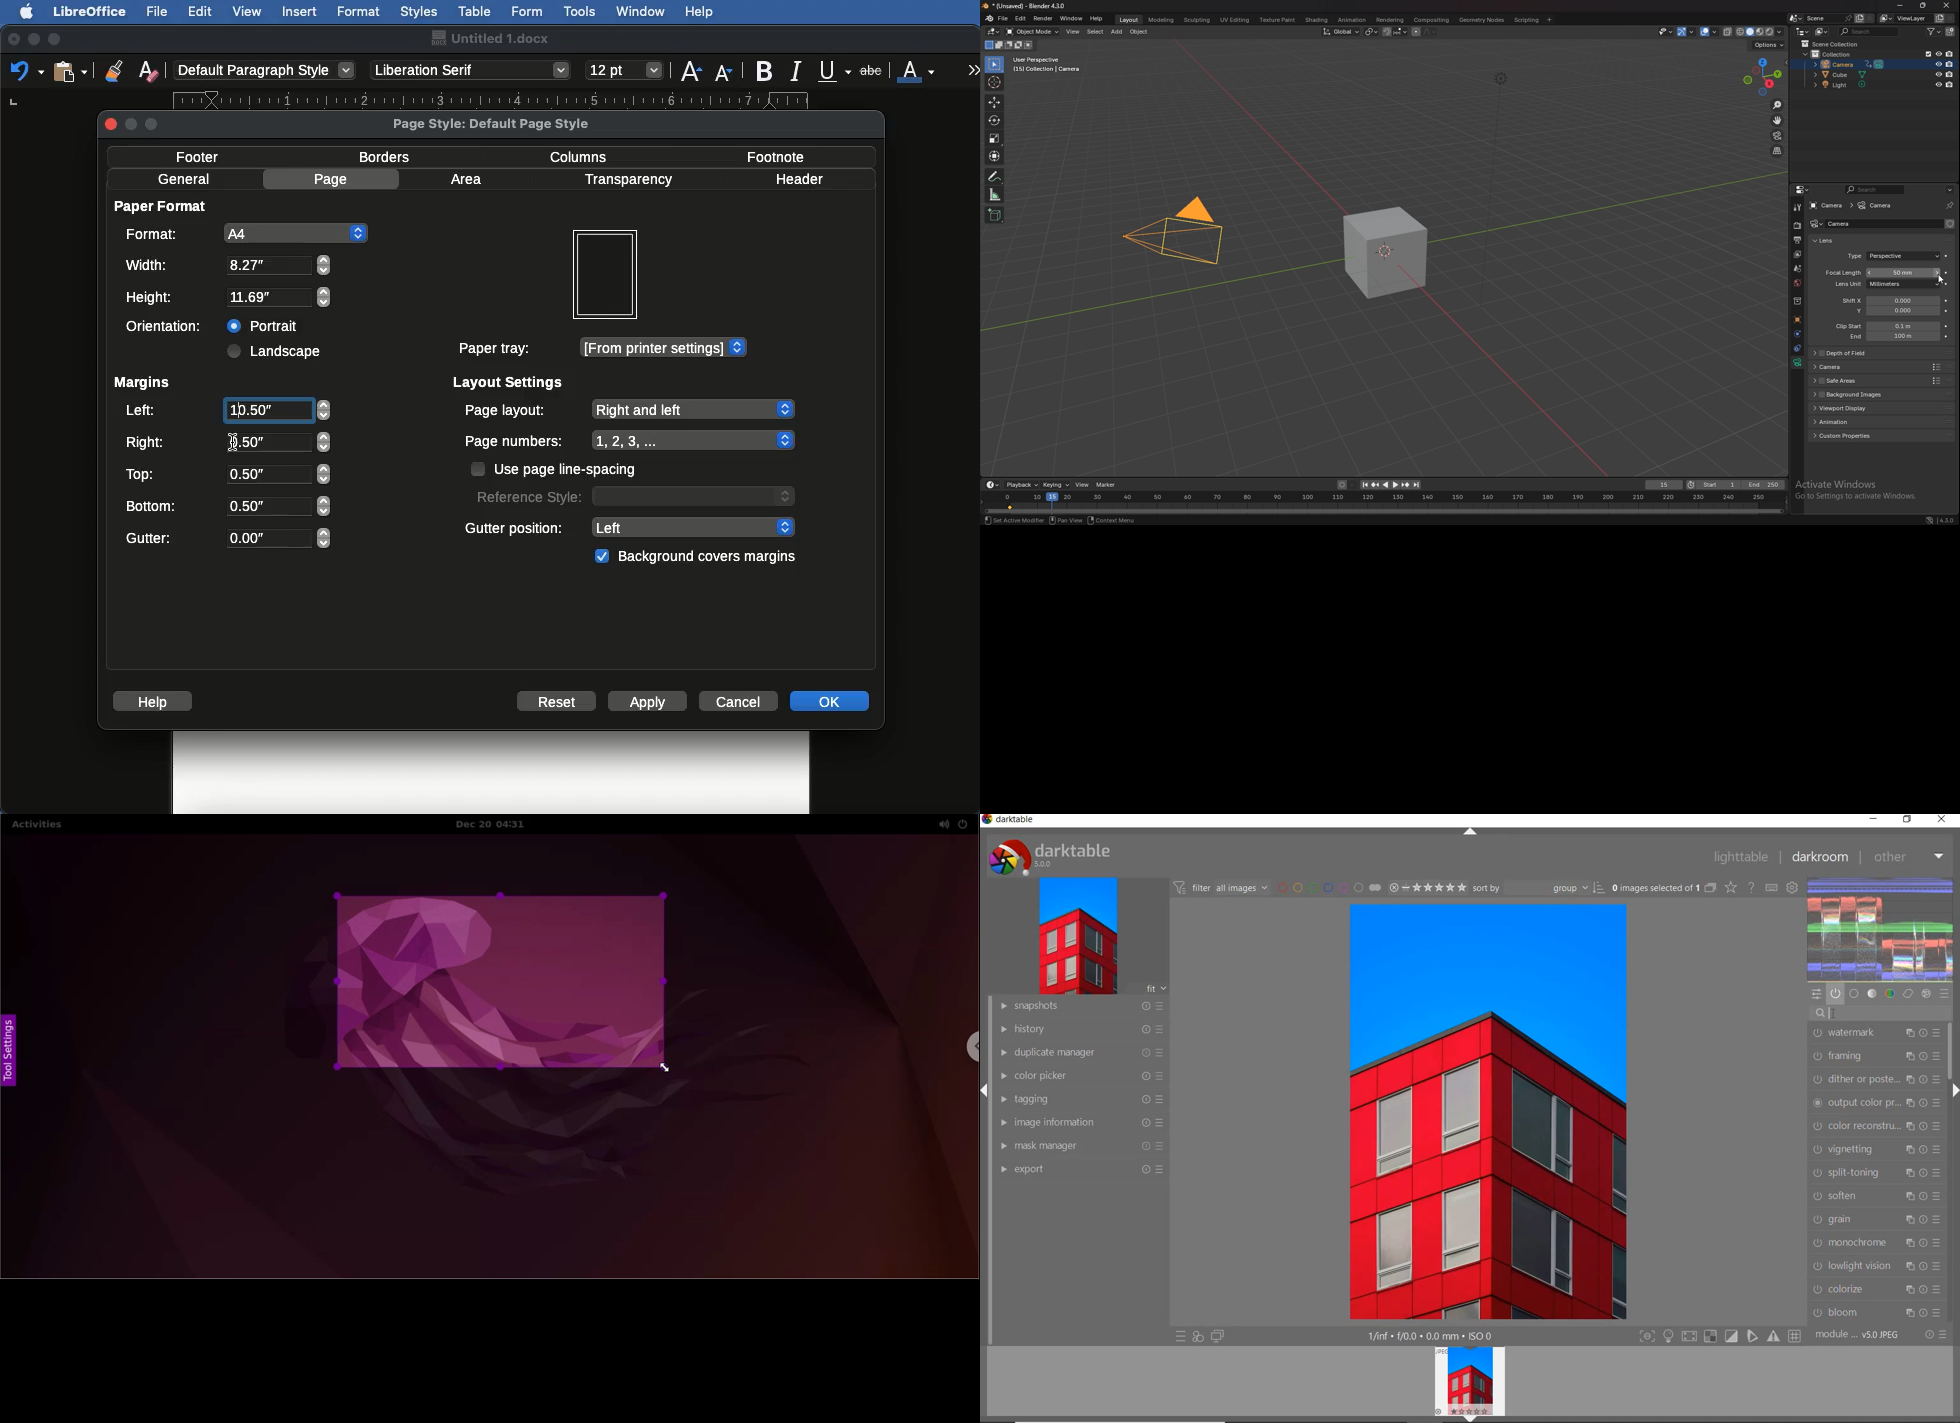 This screenshot has width=1960, height=1428. Describe the element at coordinates (1766, 485) in the screenshot. I see `end` at that location.